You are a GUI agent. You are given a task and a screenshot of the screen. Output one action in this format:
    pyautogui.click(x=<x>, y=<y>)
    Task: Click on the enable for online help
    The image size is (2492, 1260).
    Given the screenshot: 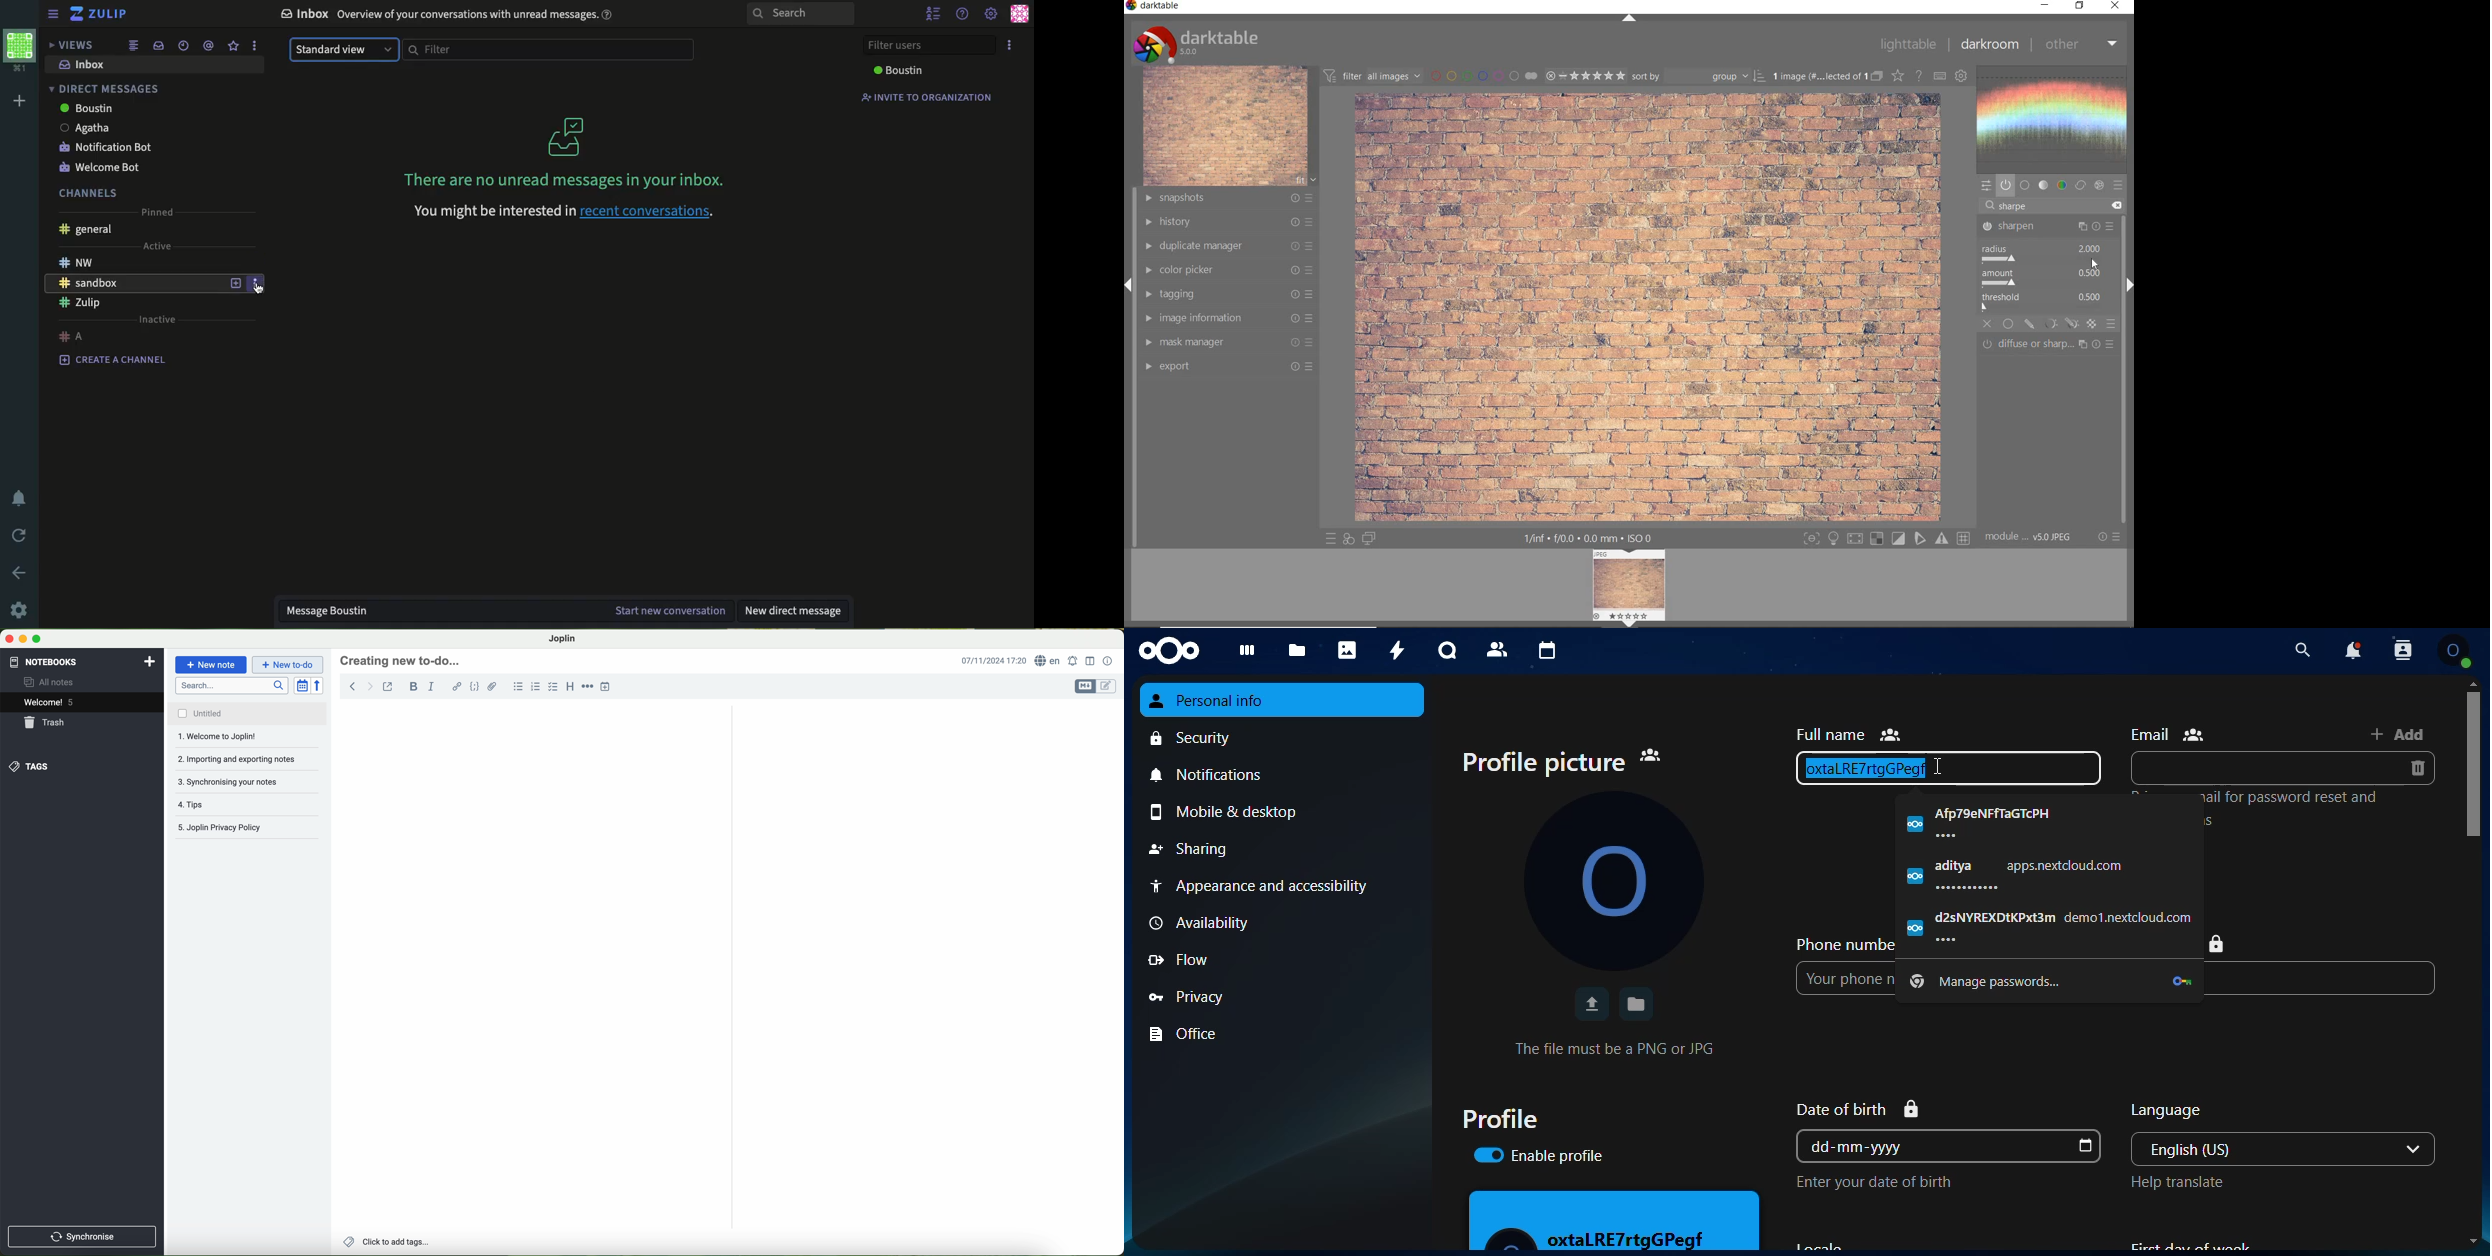 What is the action you would take?
    pyautogui.click(x=1919, y=77)
    